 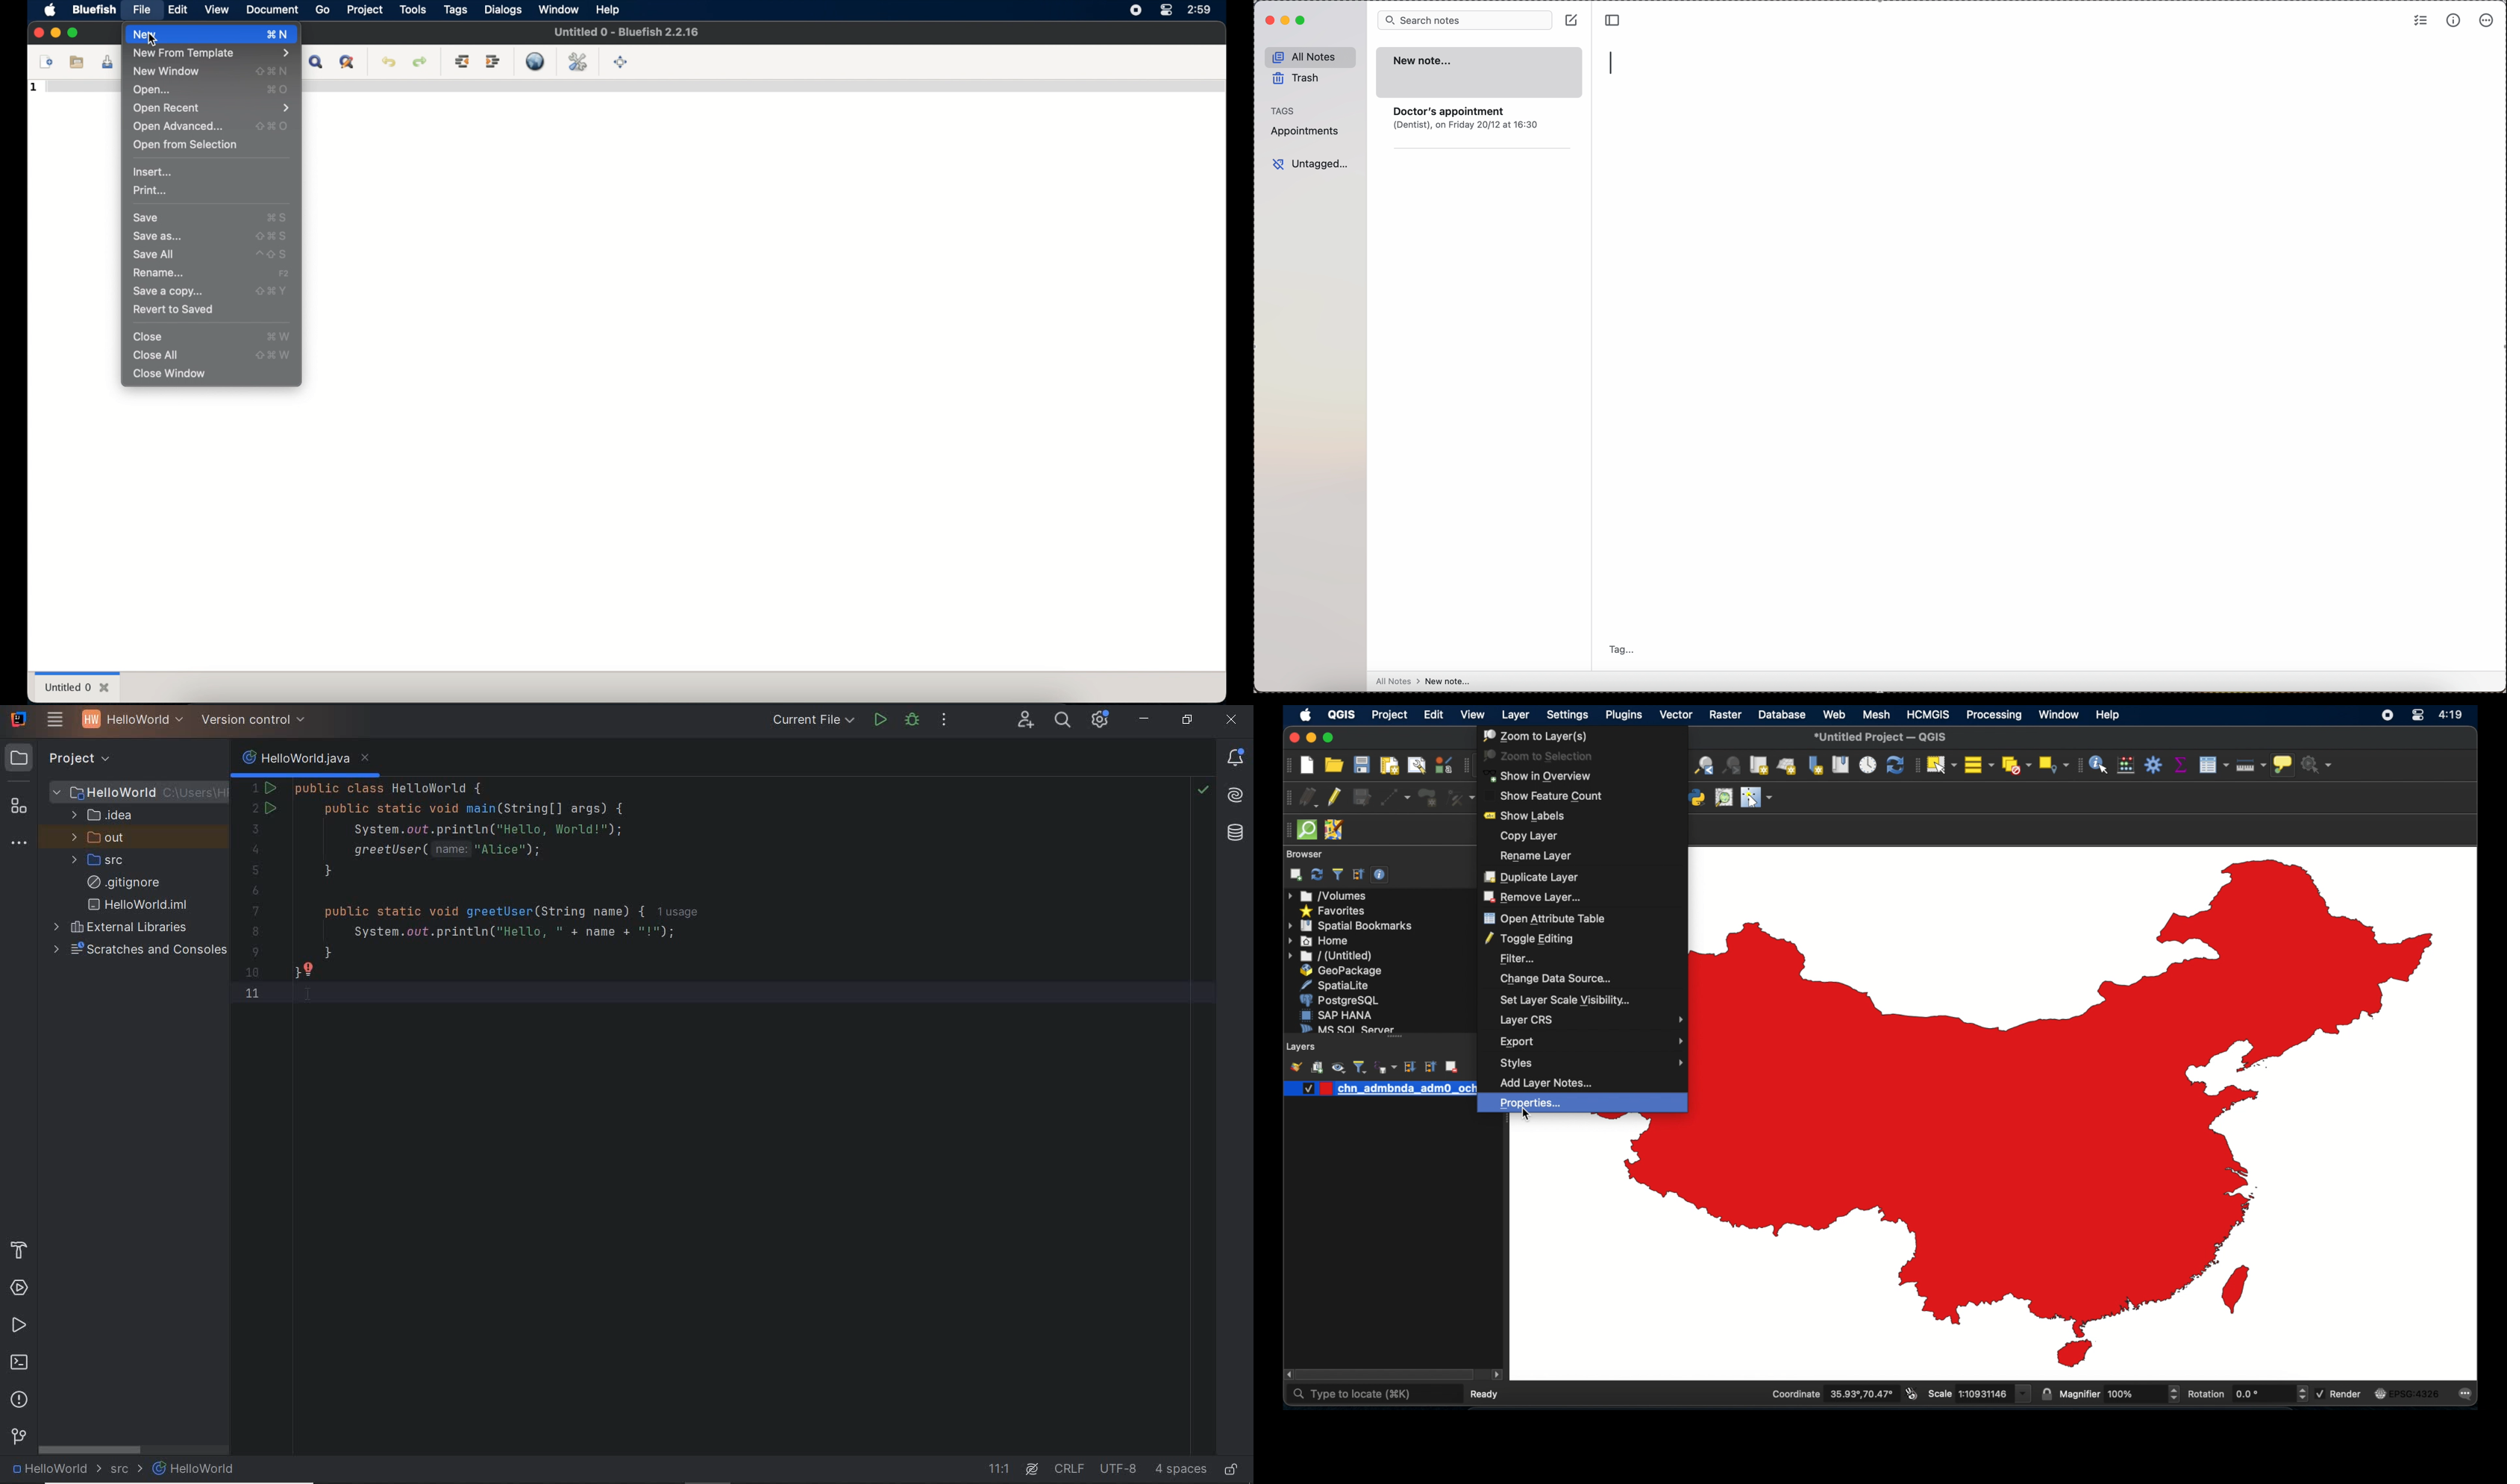 I want to click on save as shortcut, so click(x=271, y=236).